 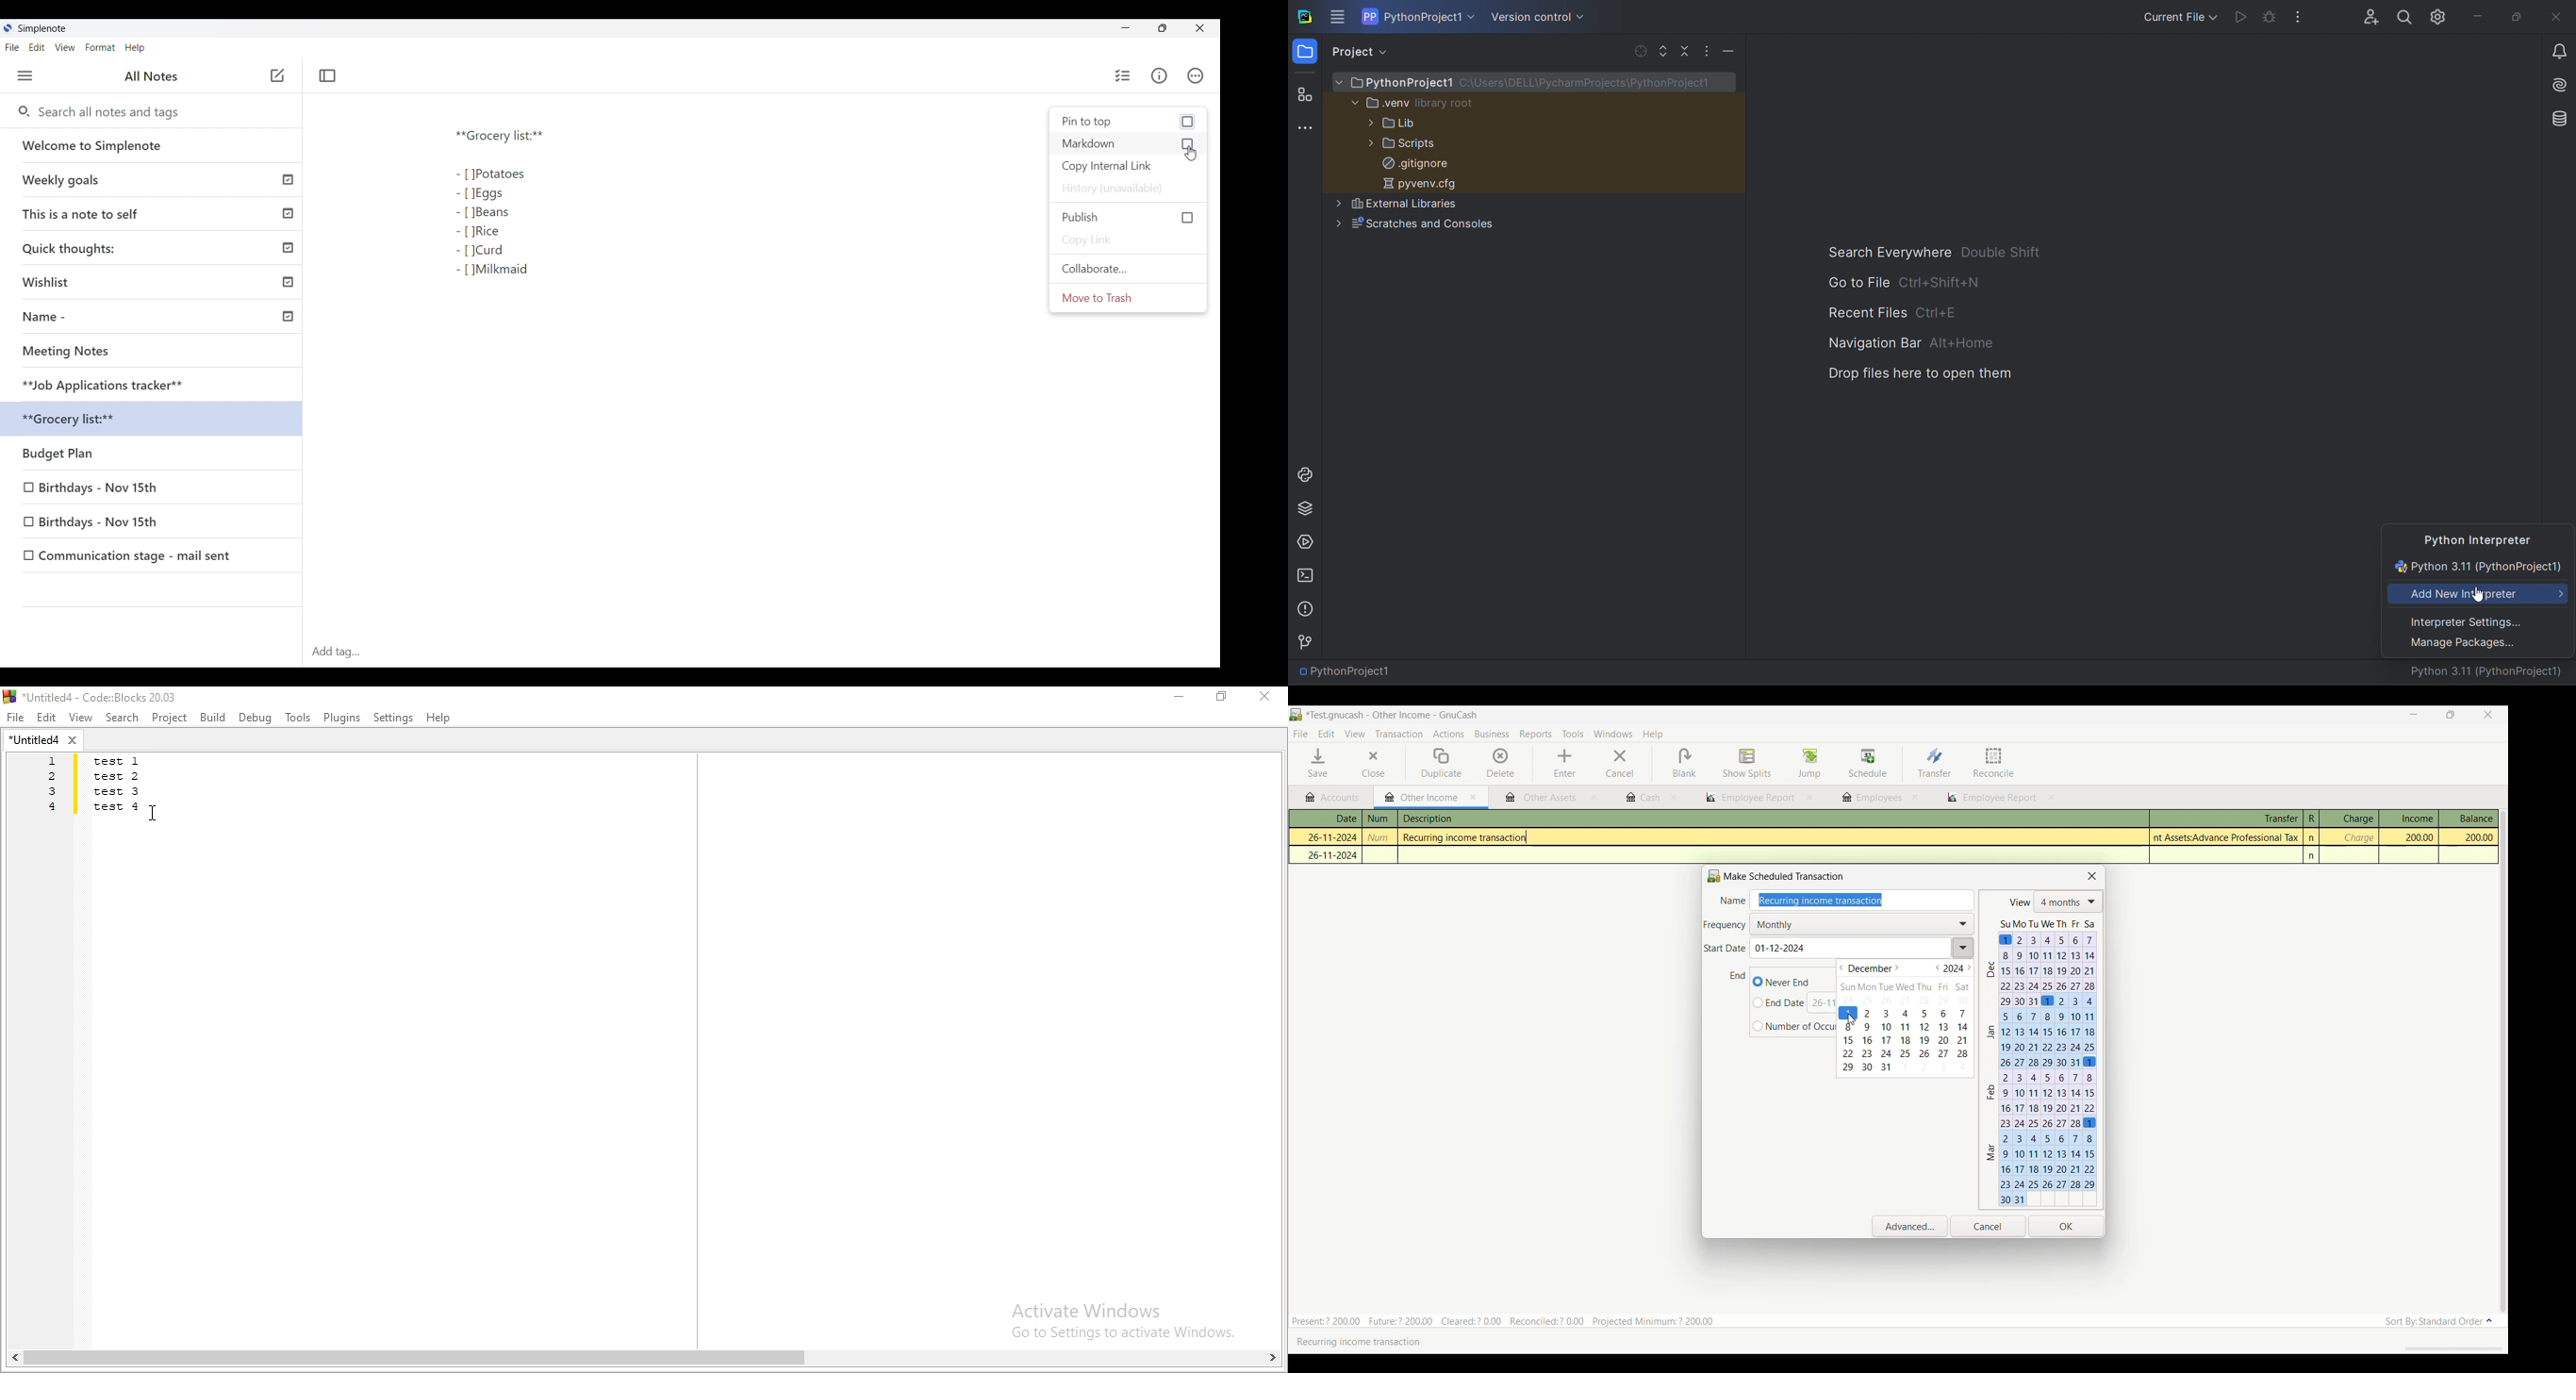 I want to click on Search all notes and tags, so click(x=107, y=112).